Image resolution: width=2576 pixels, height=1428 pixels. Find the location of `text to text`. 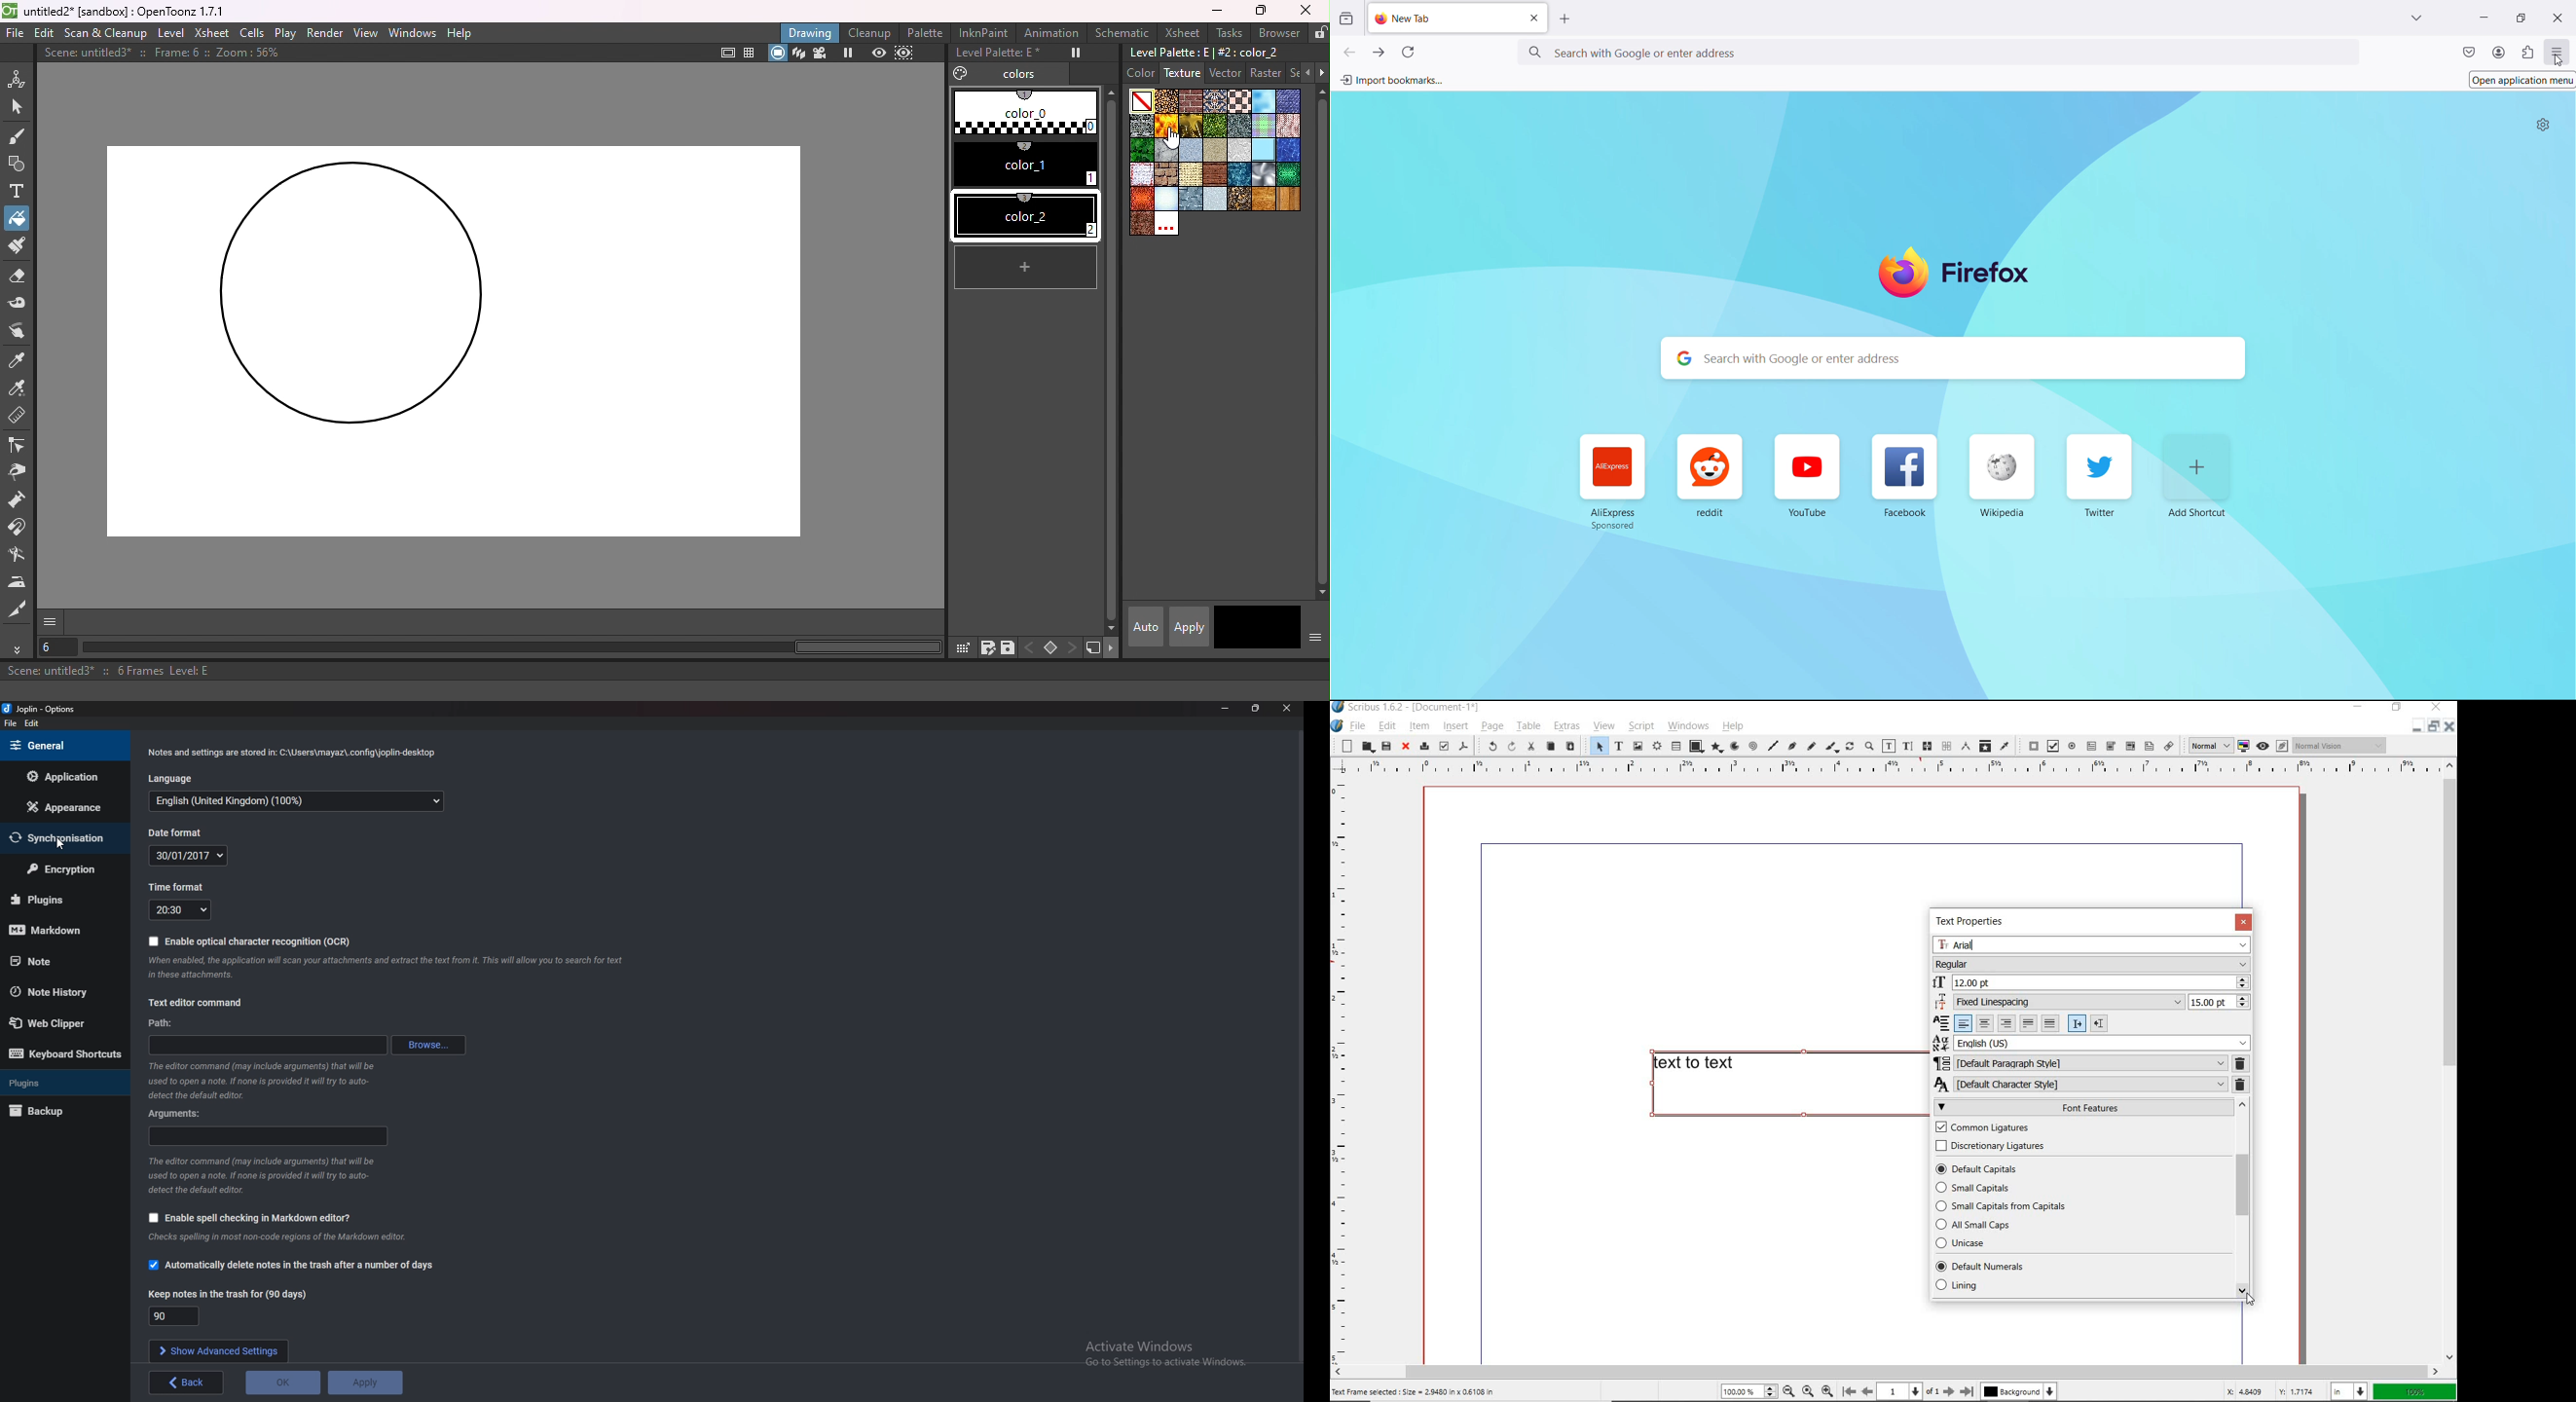

text to text is located at coordinates (1784, 1084).